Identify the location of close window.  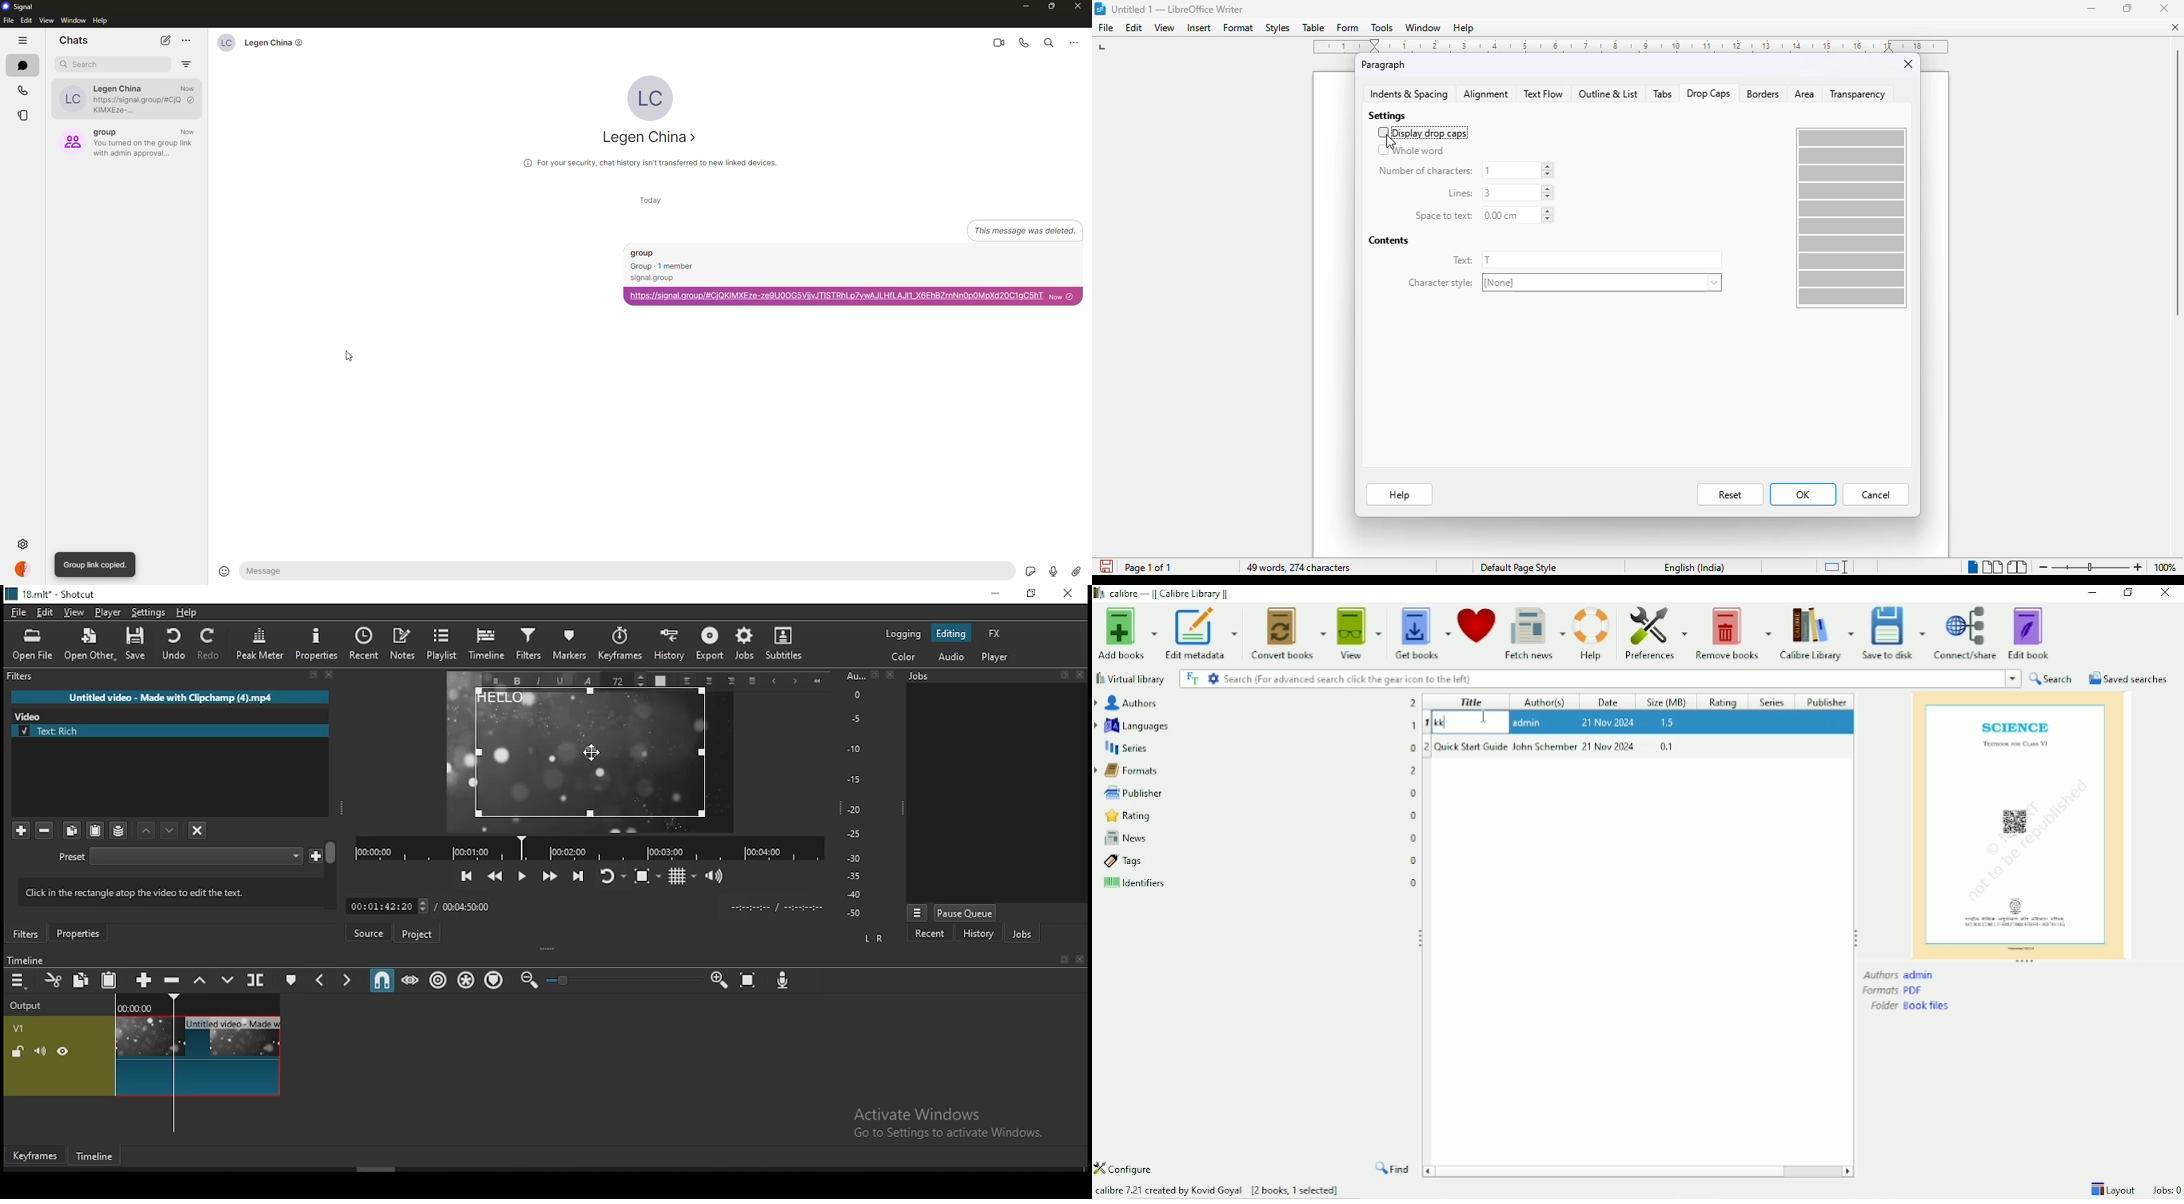
(1070, 594).